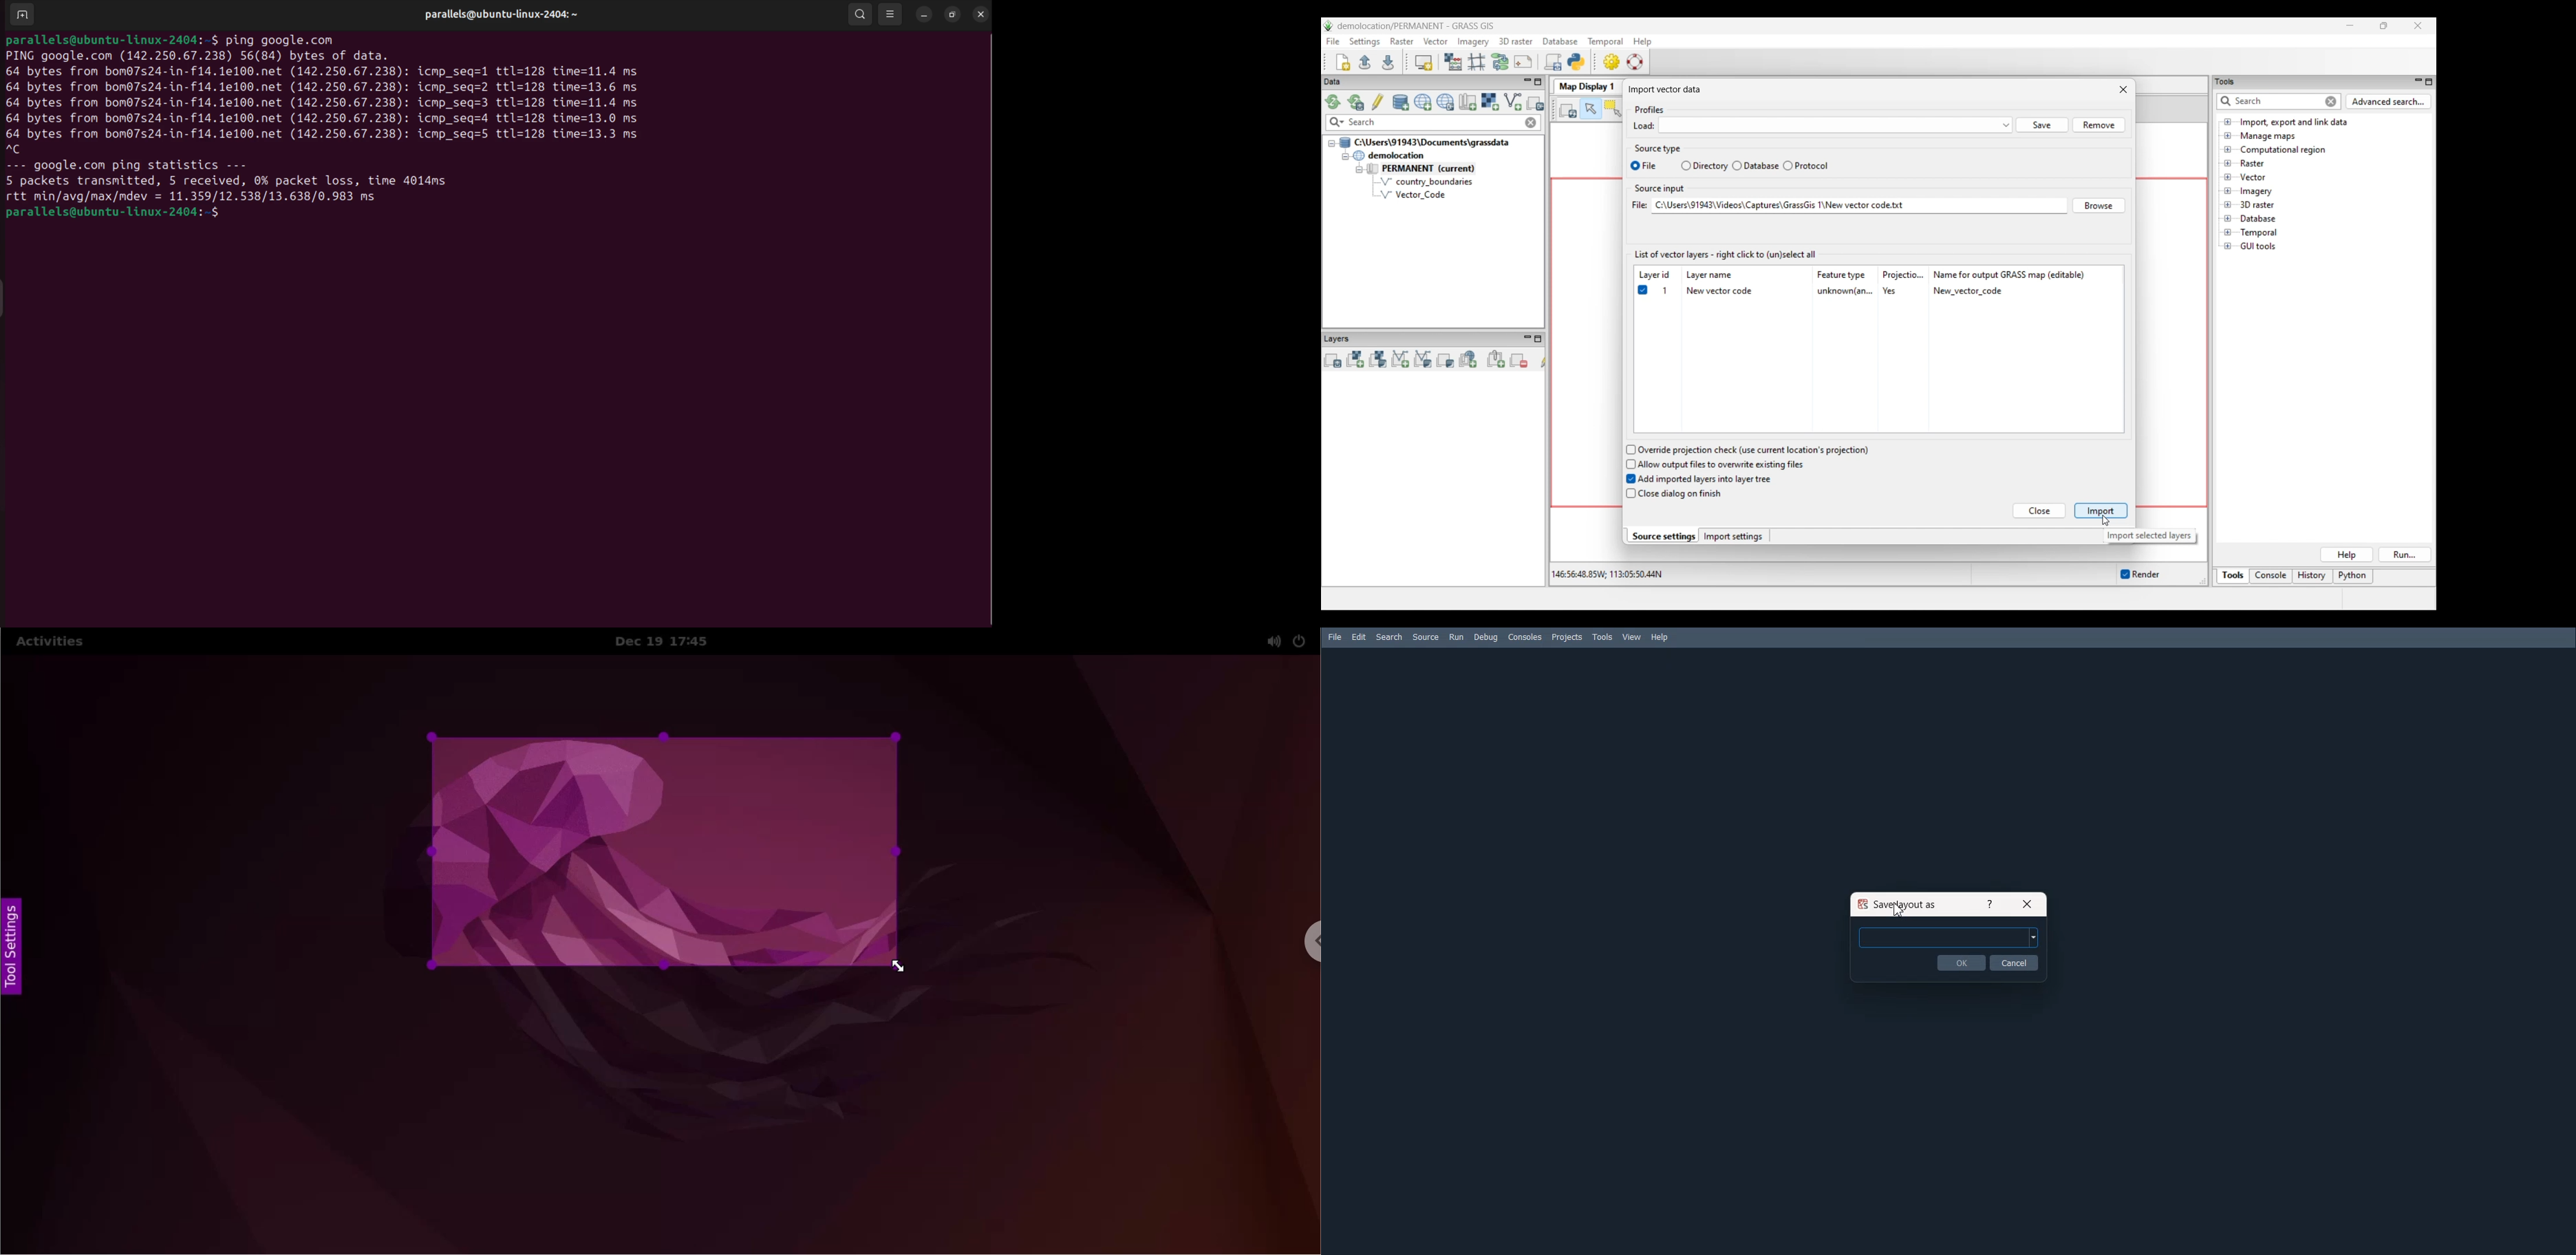 The height and width of the screenshot is (1260, 2576). Describe the element at coordinates (1426, 637) in the screenshot. I see `Source` at that location.